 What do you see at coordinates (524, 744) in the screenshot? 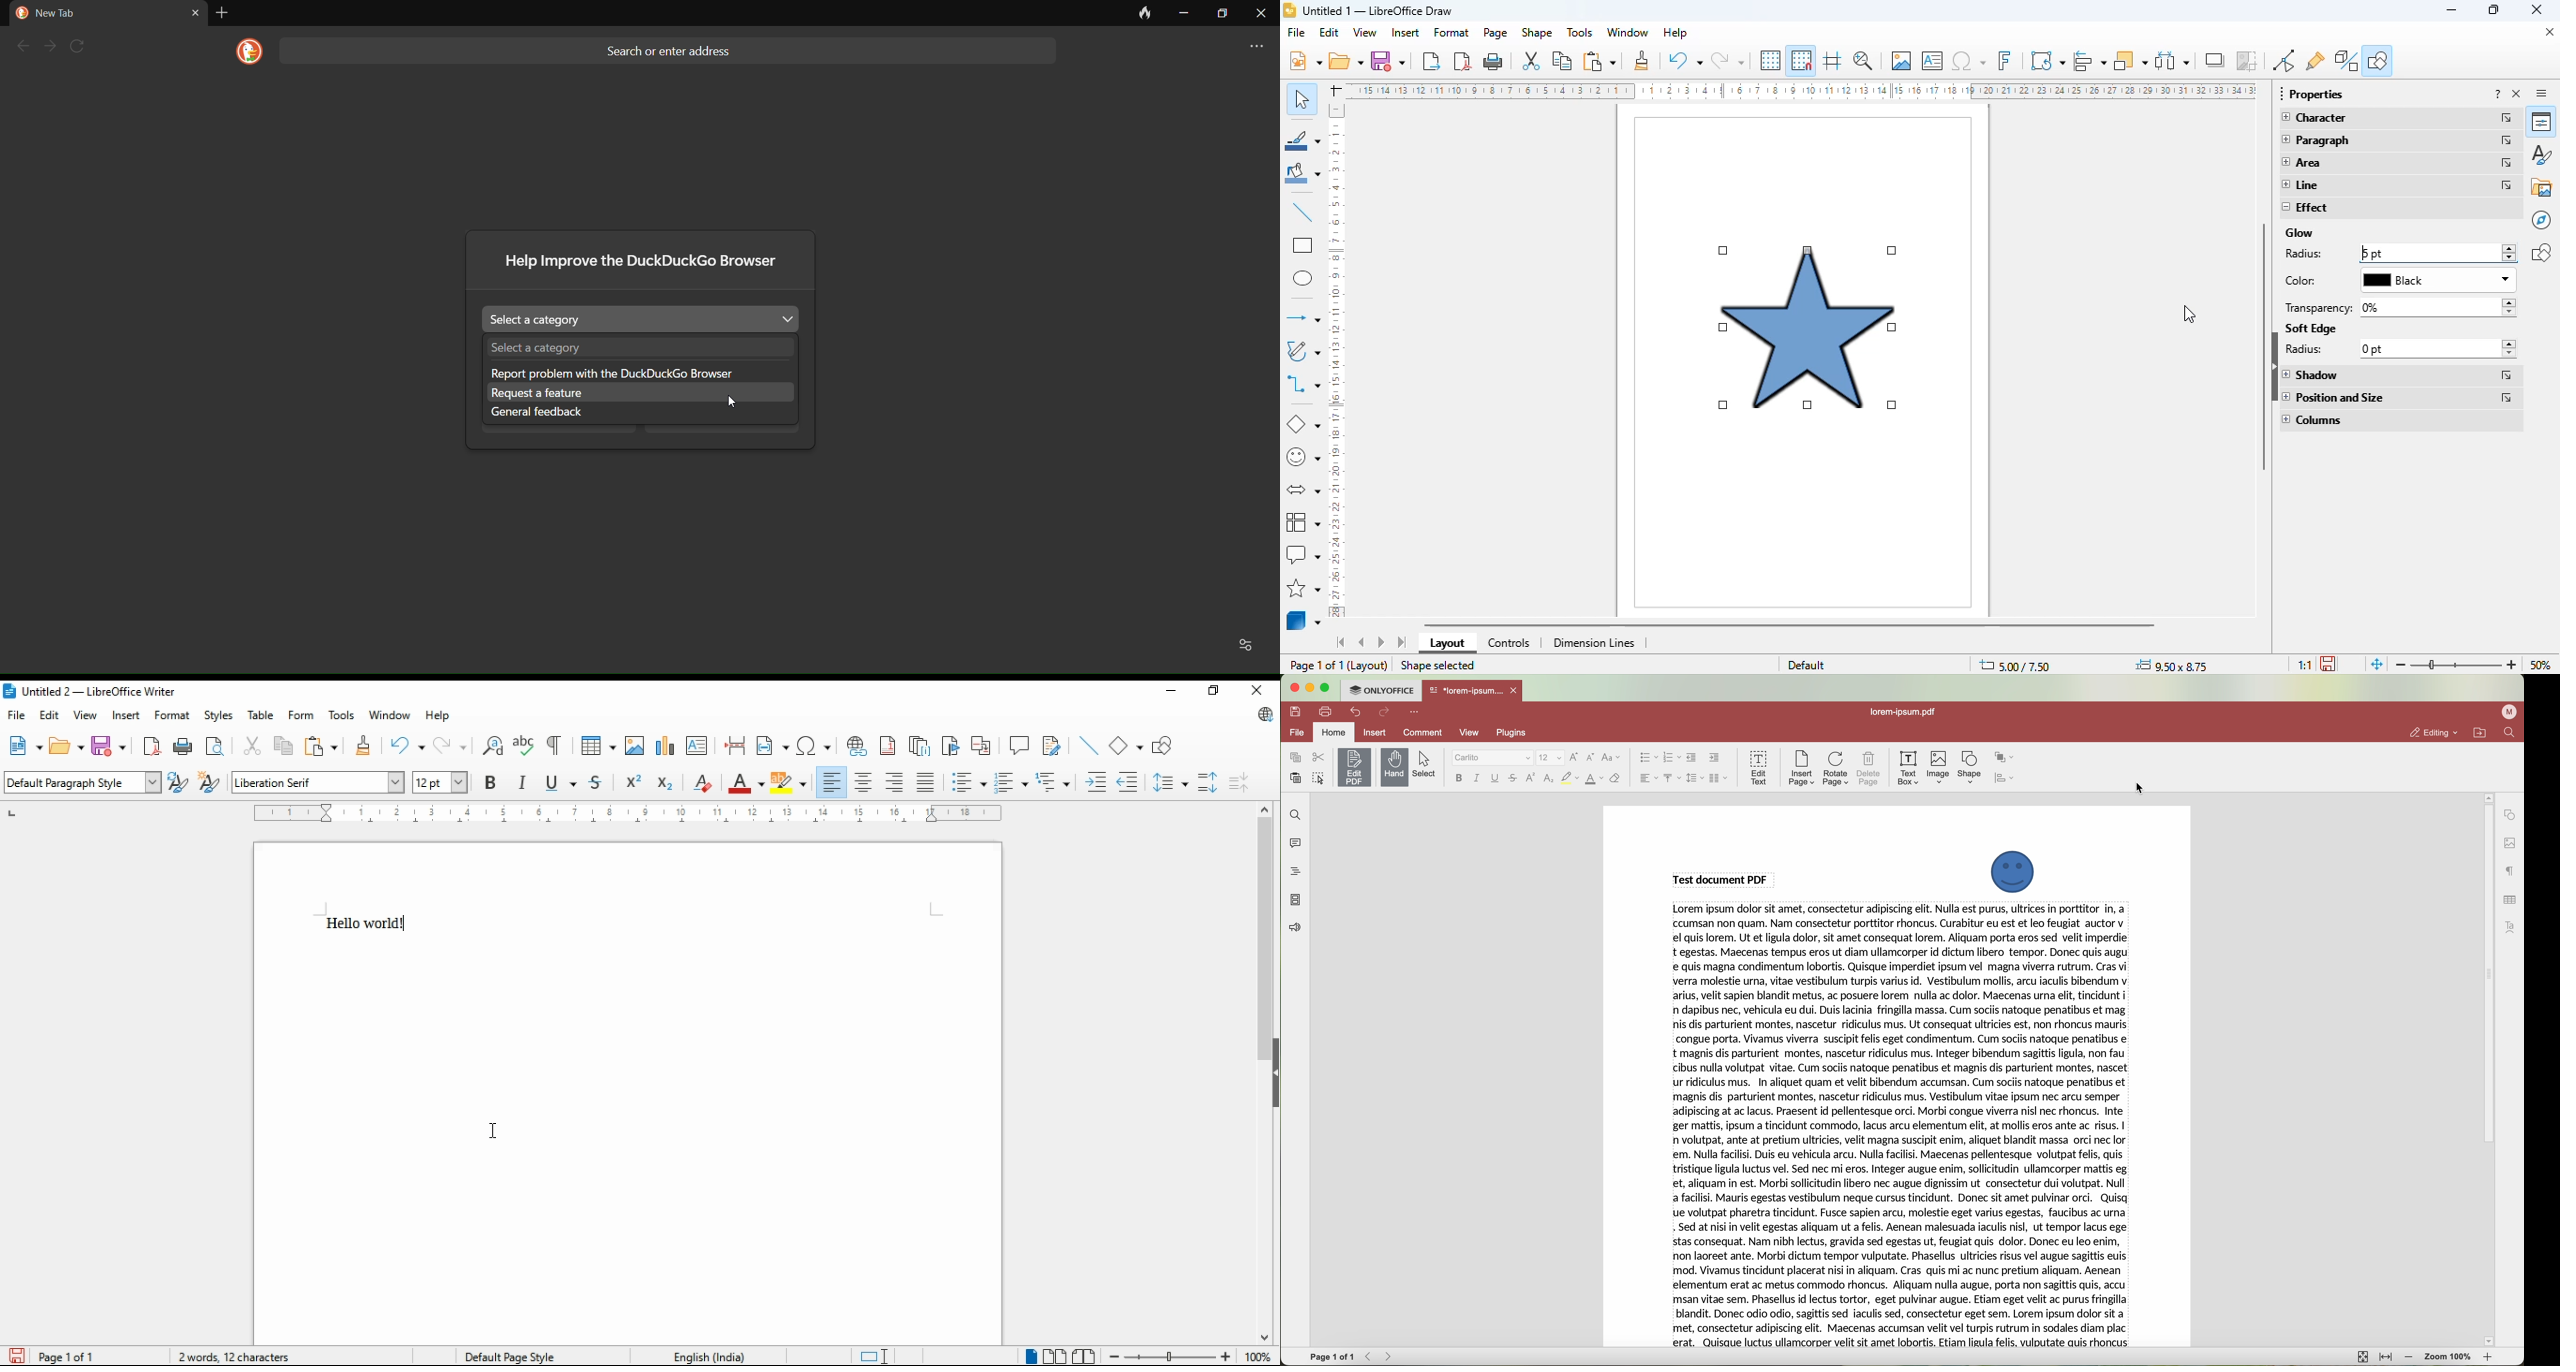
I see `check spelling` at bounding box center [524, 744].